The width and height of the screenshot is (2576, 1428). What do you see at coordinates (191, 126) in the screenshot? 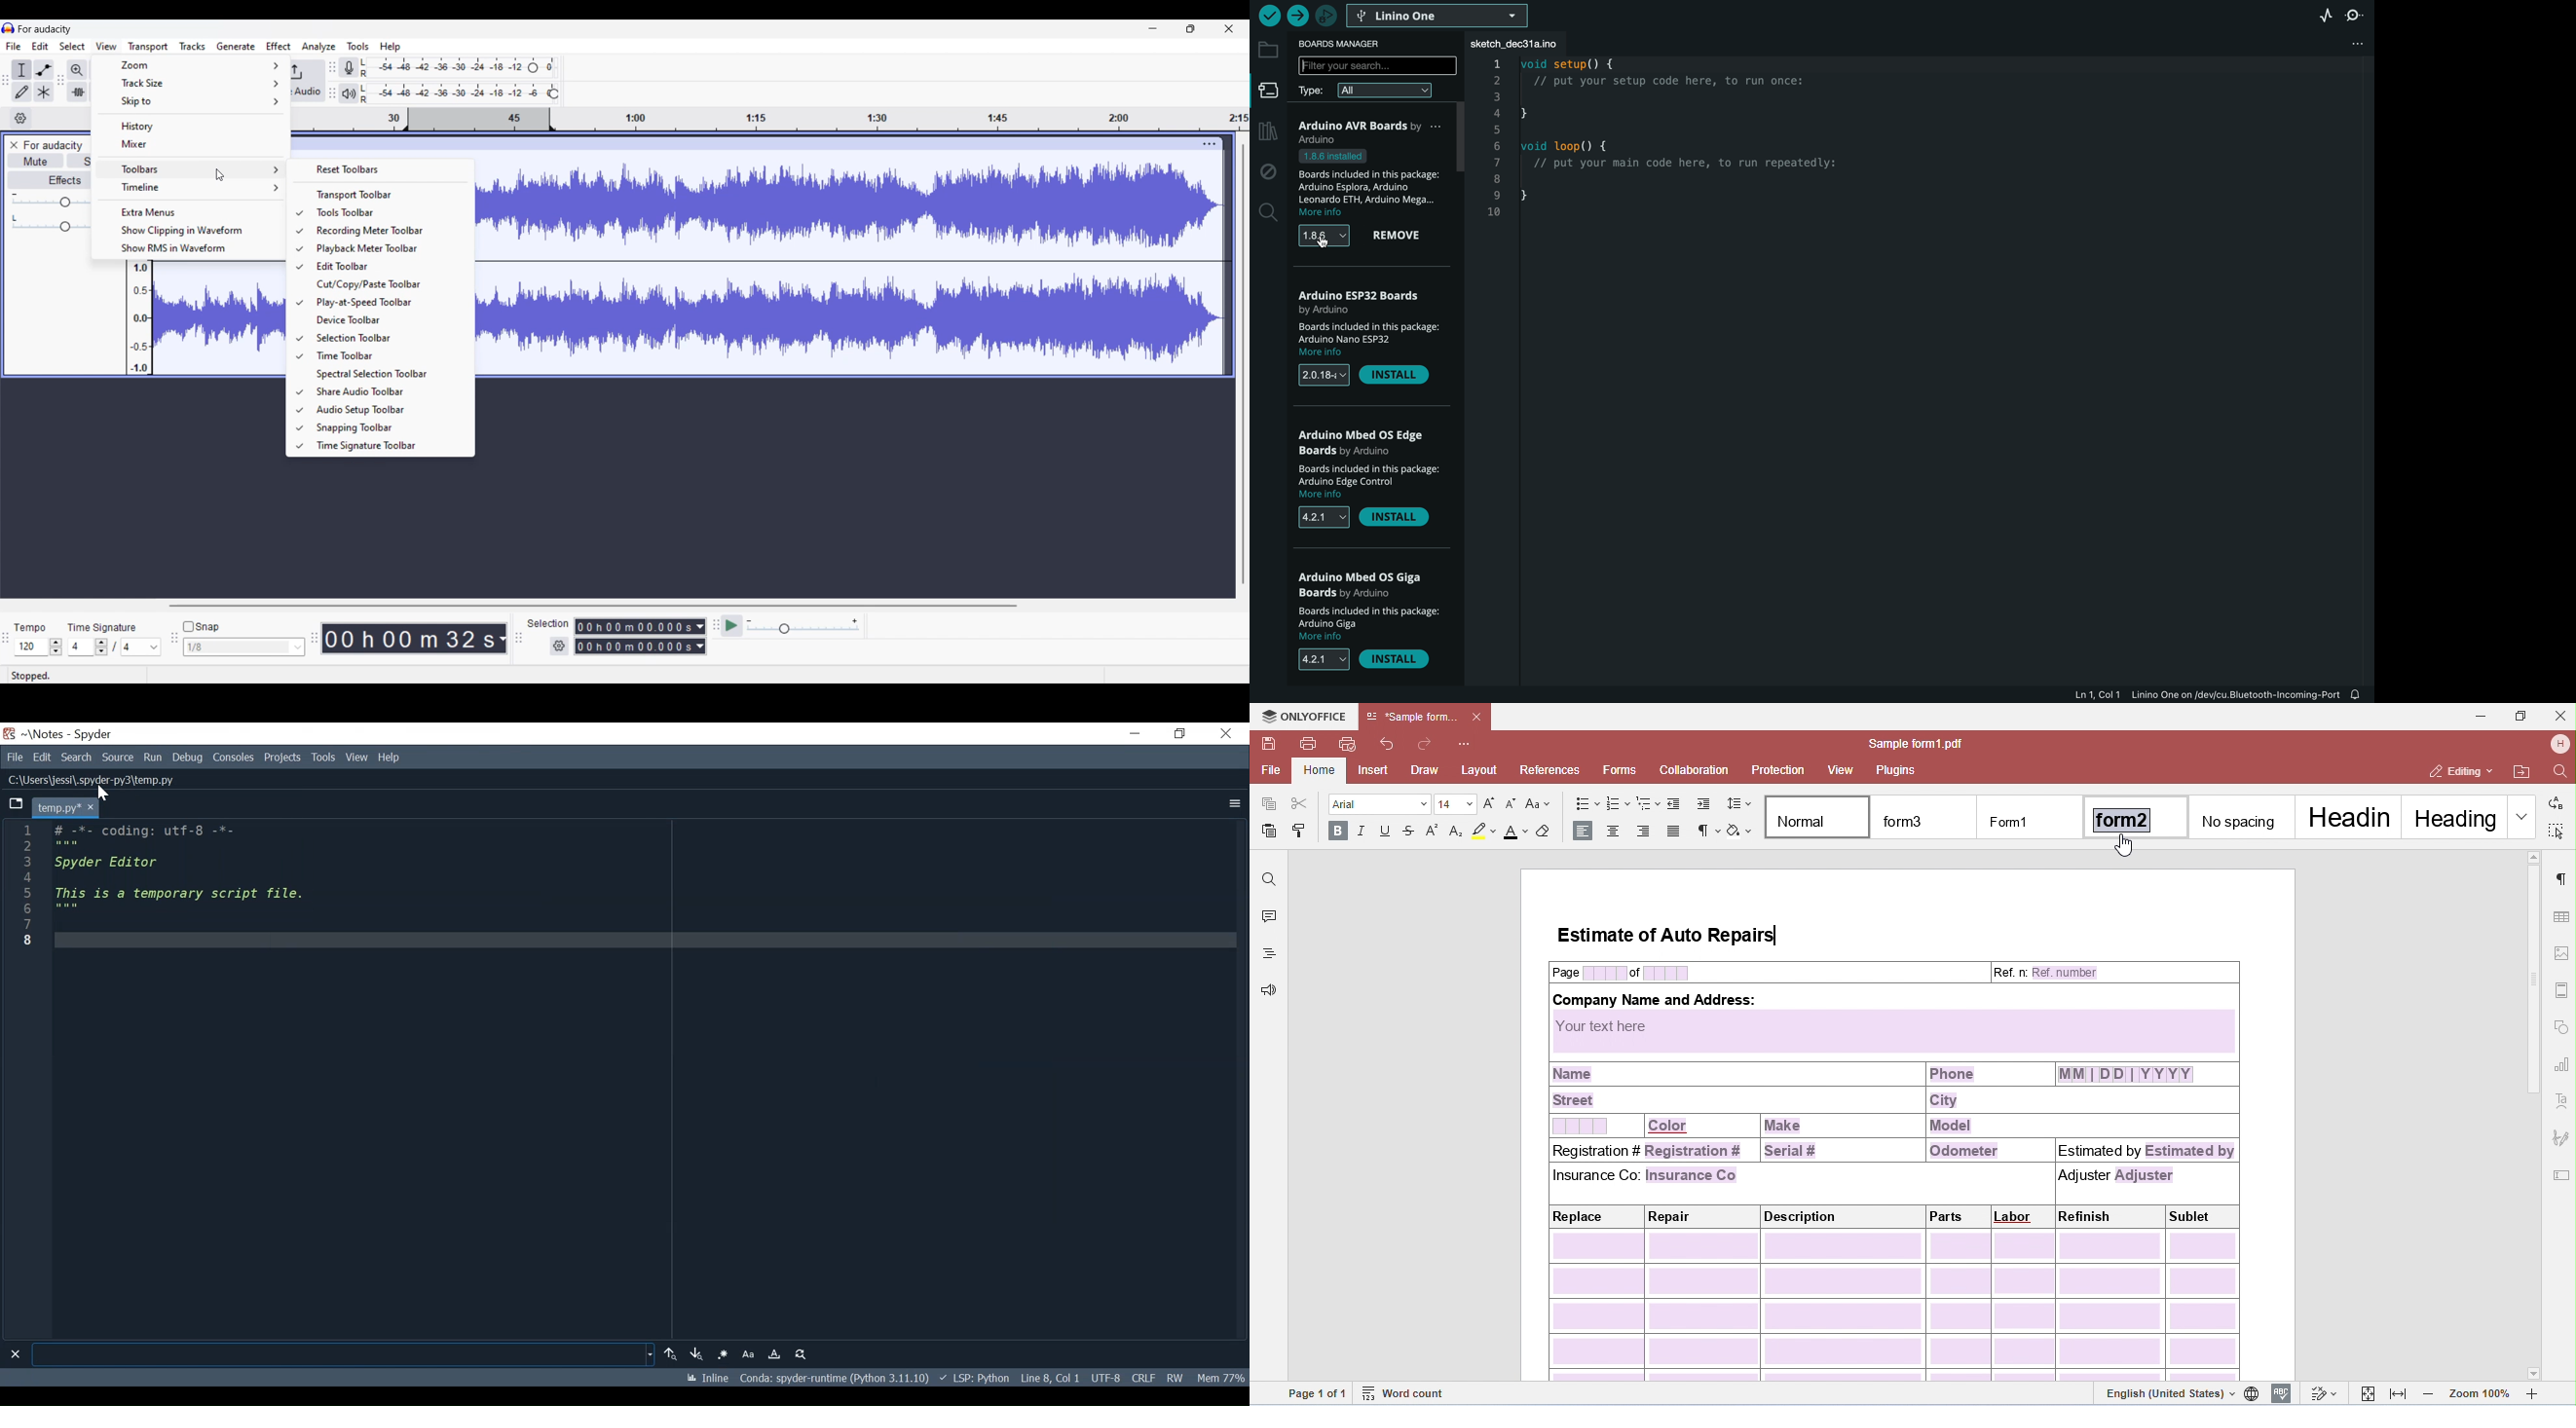
I see `History` at bounding box center [191, 126].